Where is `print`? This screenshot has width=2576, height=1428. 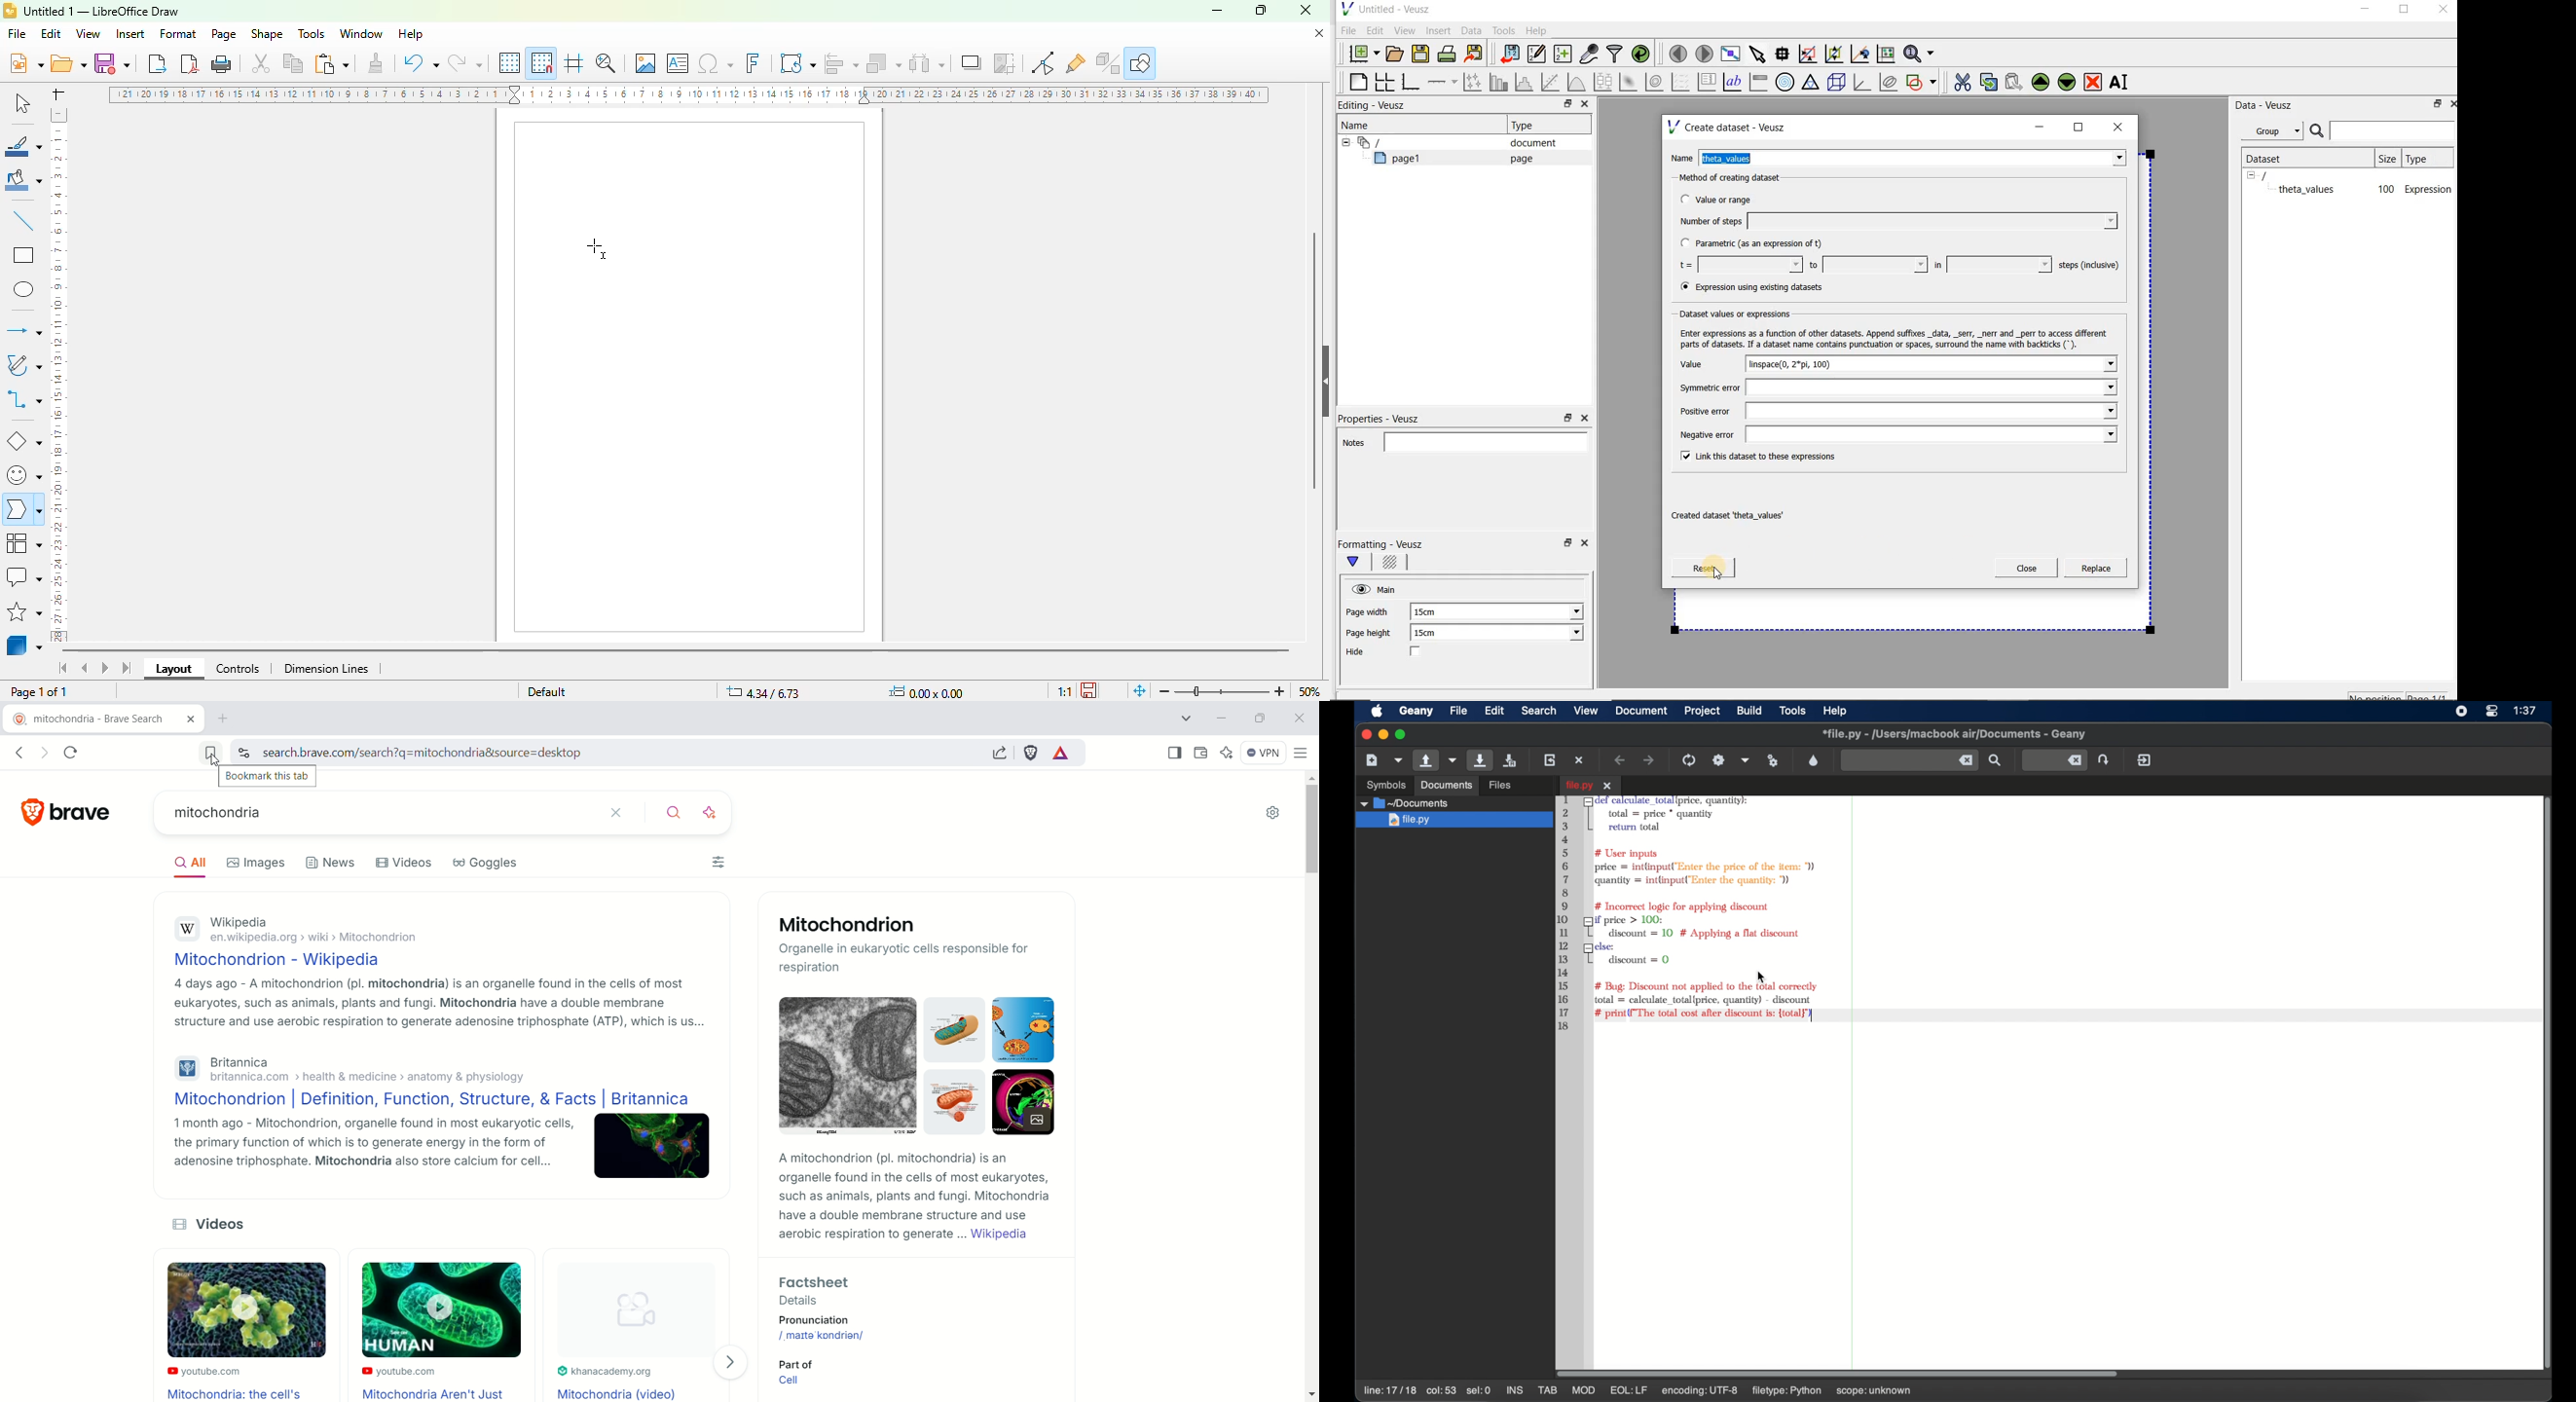
print is located at coordinates (222, 64).